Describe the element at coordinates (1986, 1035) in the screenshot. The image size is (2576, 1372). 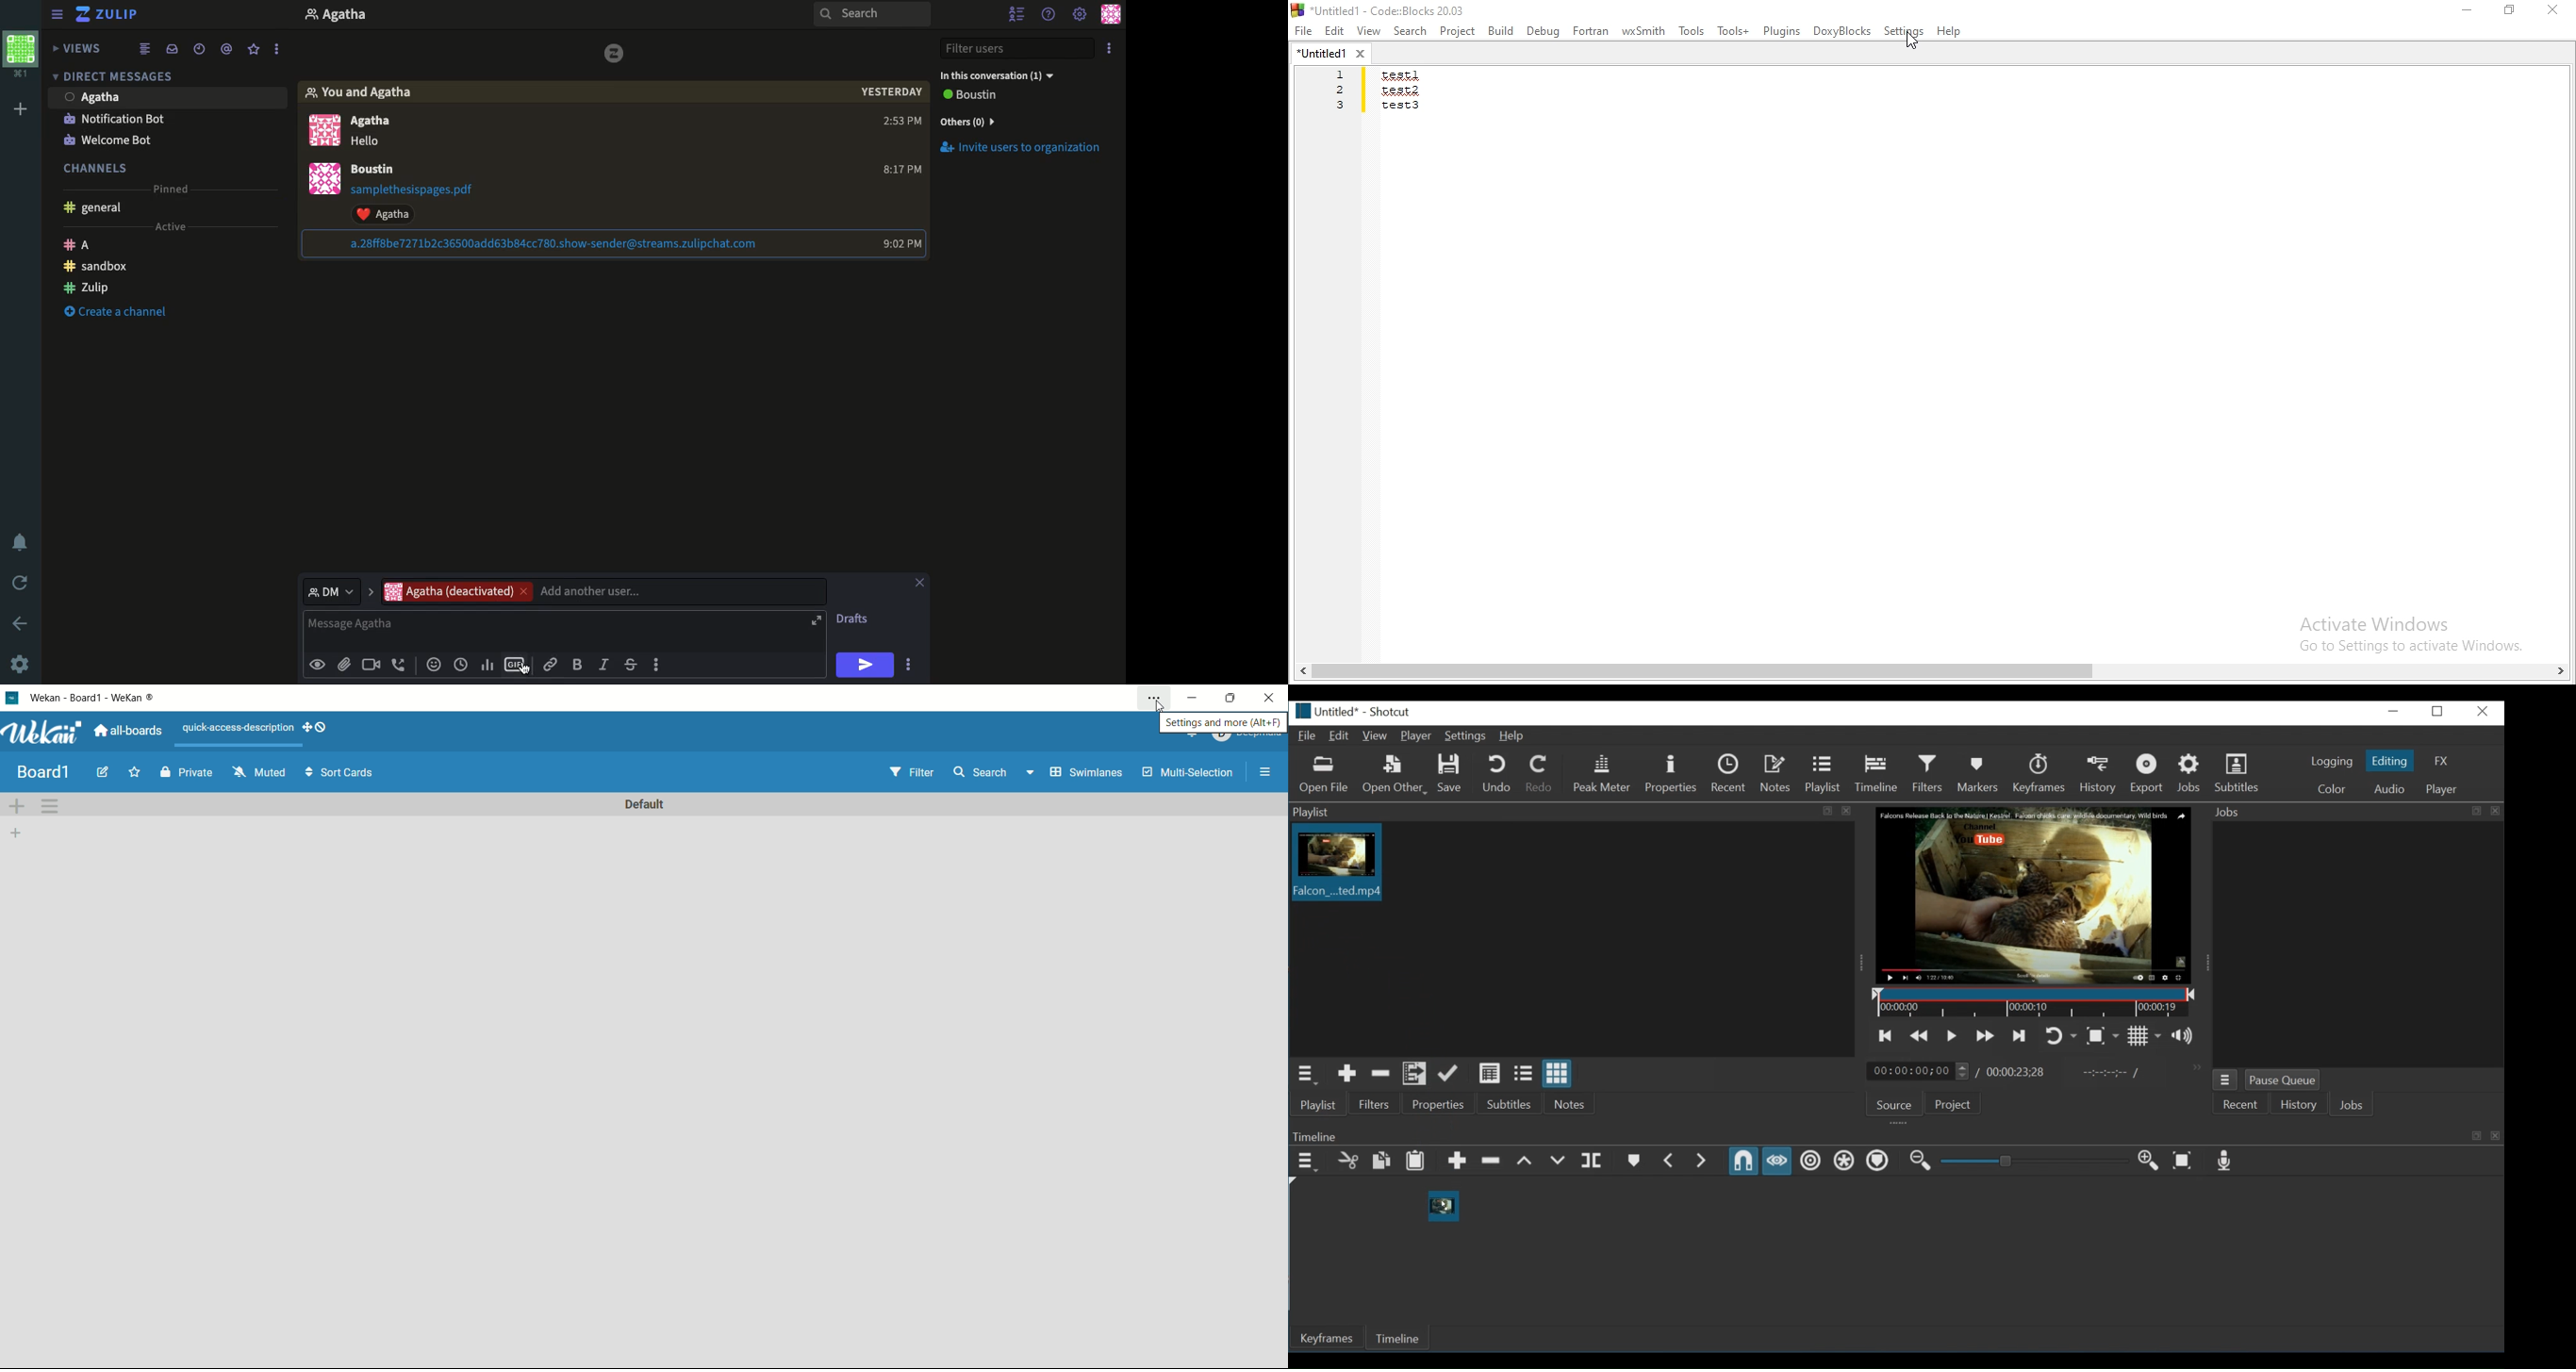
I see `Play quickly forward` at that location.